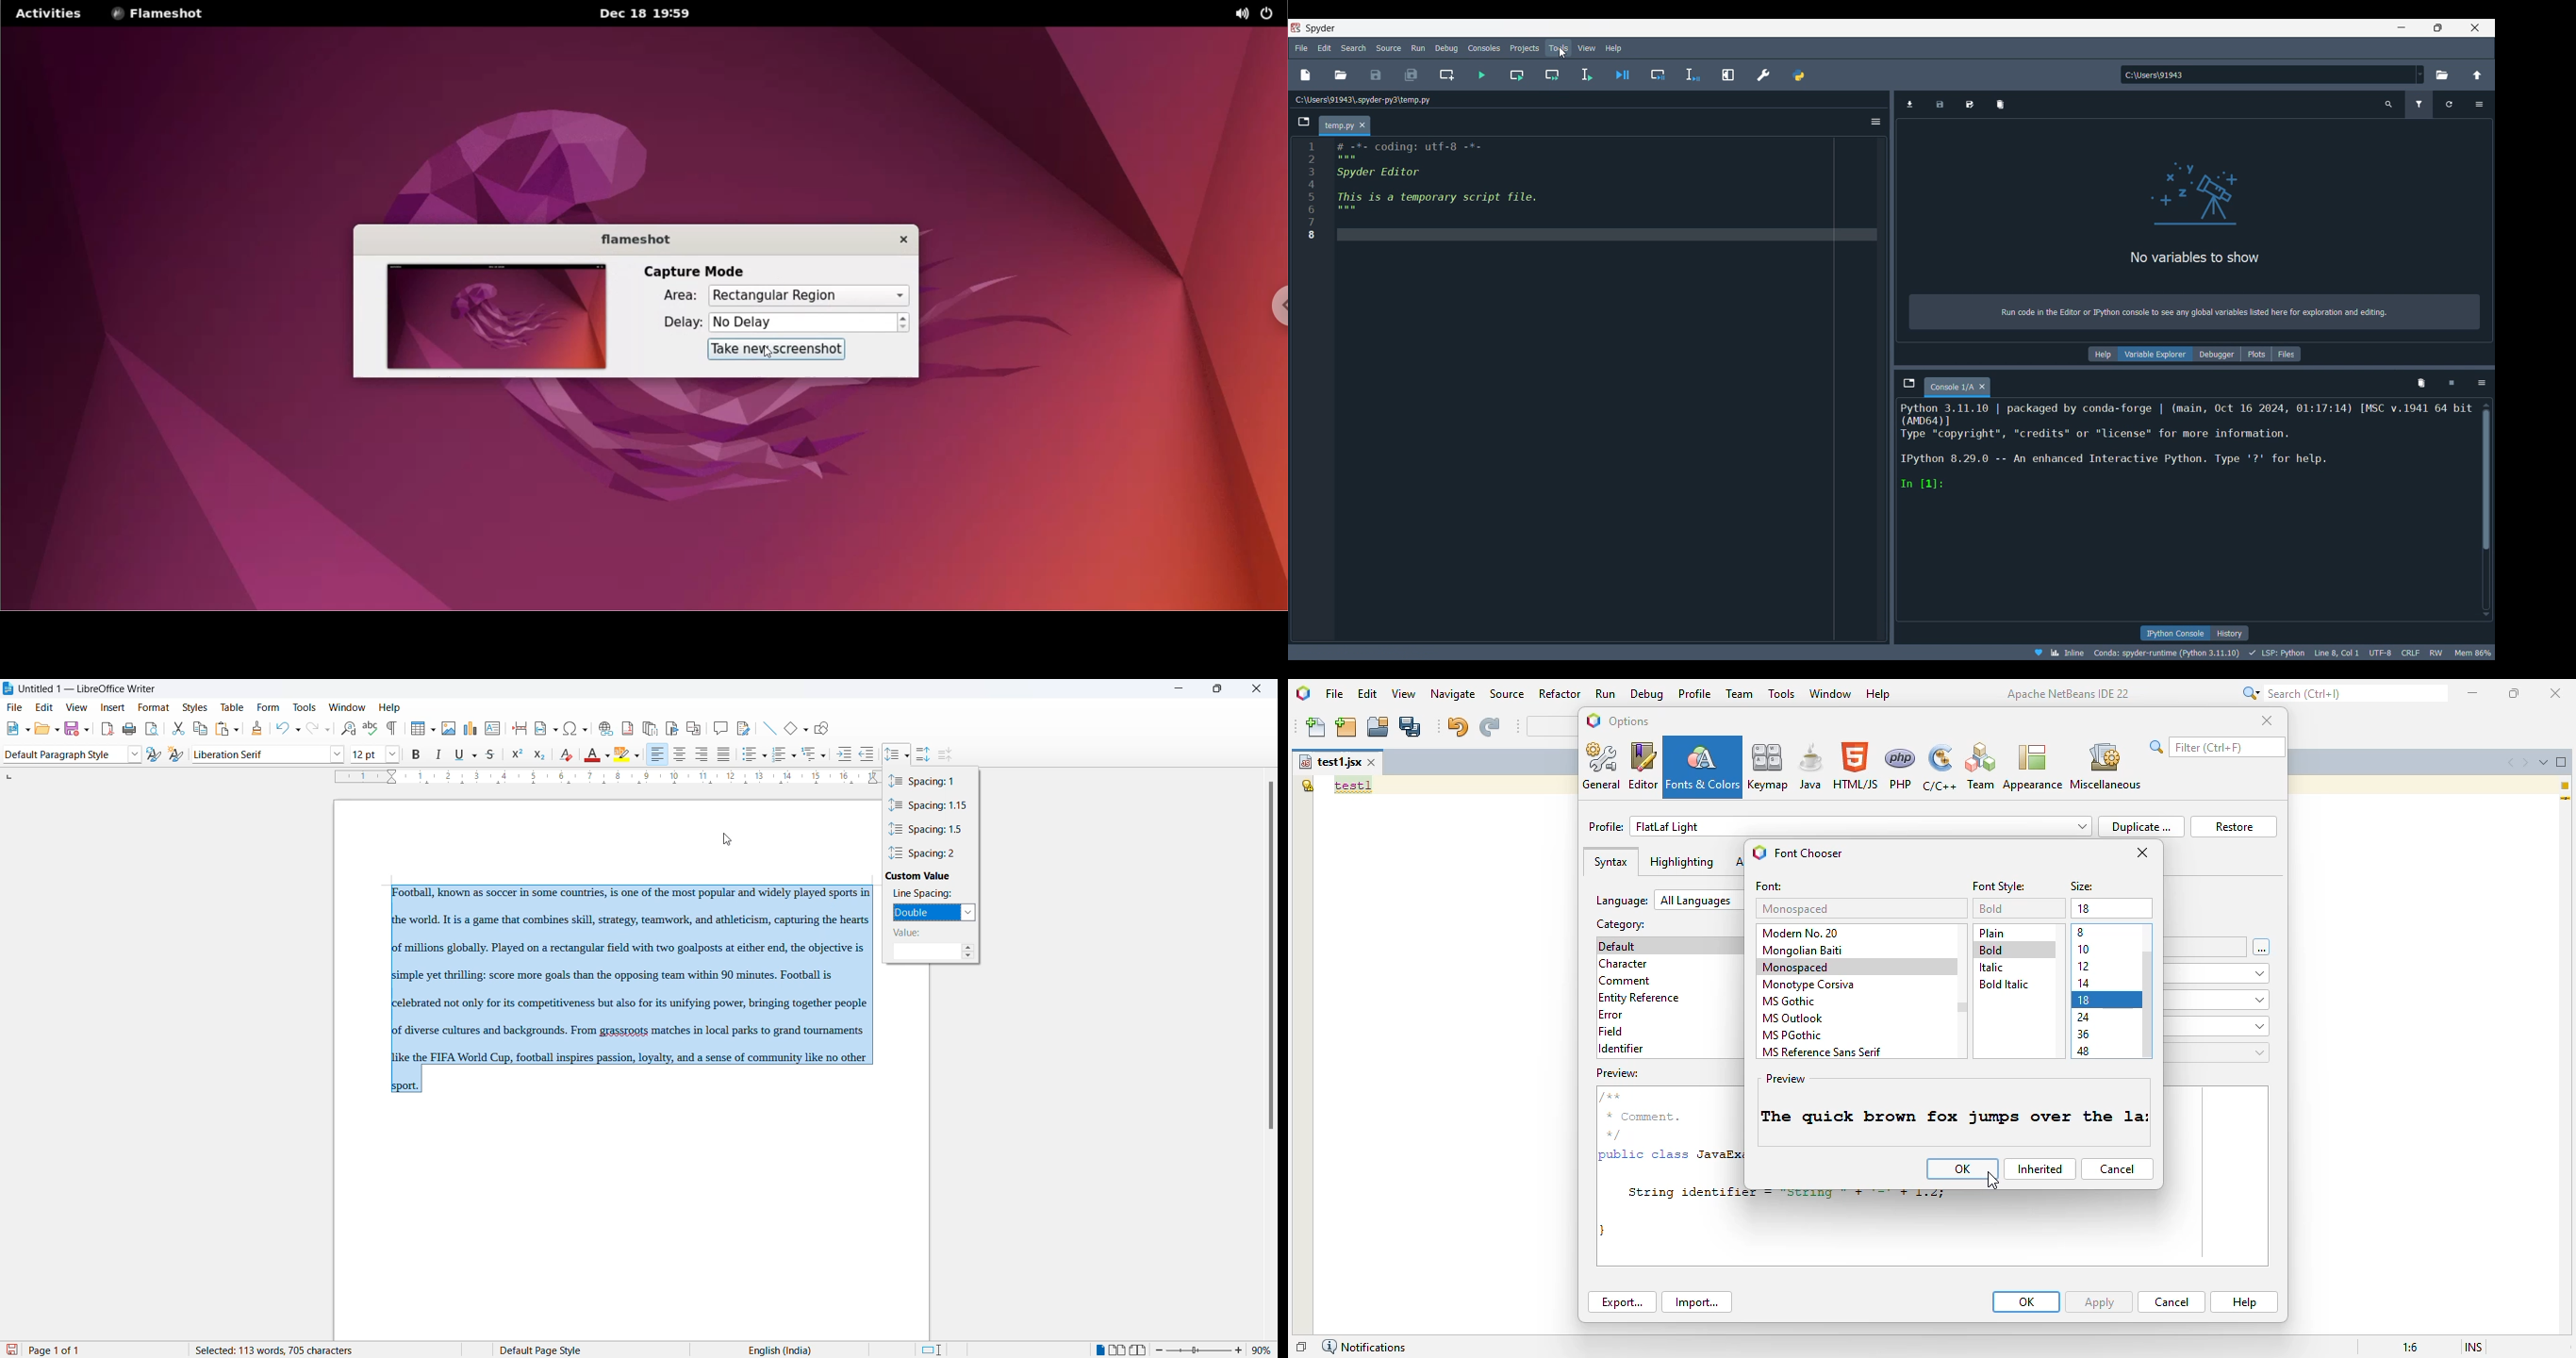 The height and width of the screenshot is (1372, 2576). Describe the element at coordinates (2381, 651) in the screenshot. I see `utf-8` at that location.